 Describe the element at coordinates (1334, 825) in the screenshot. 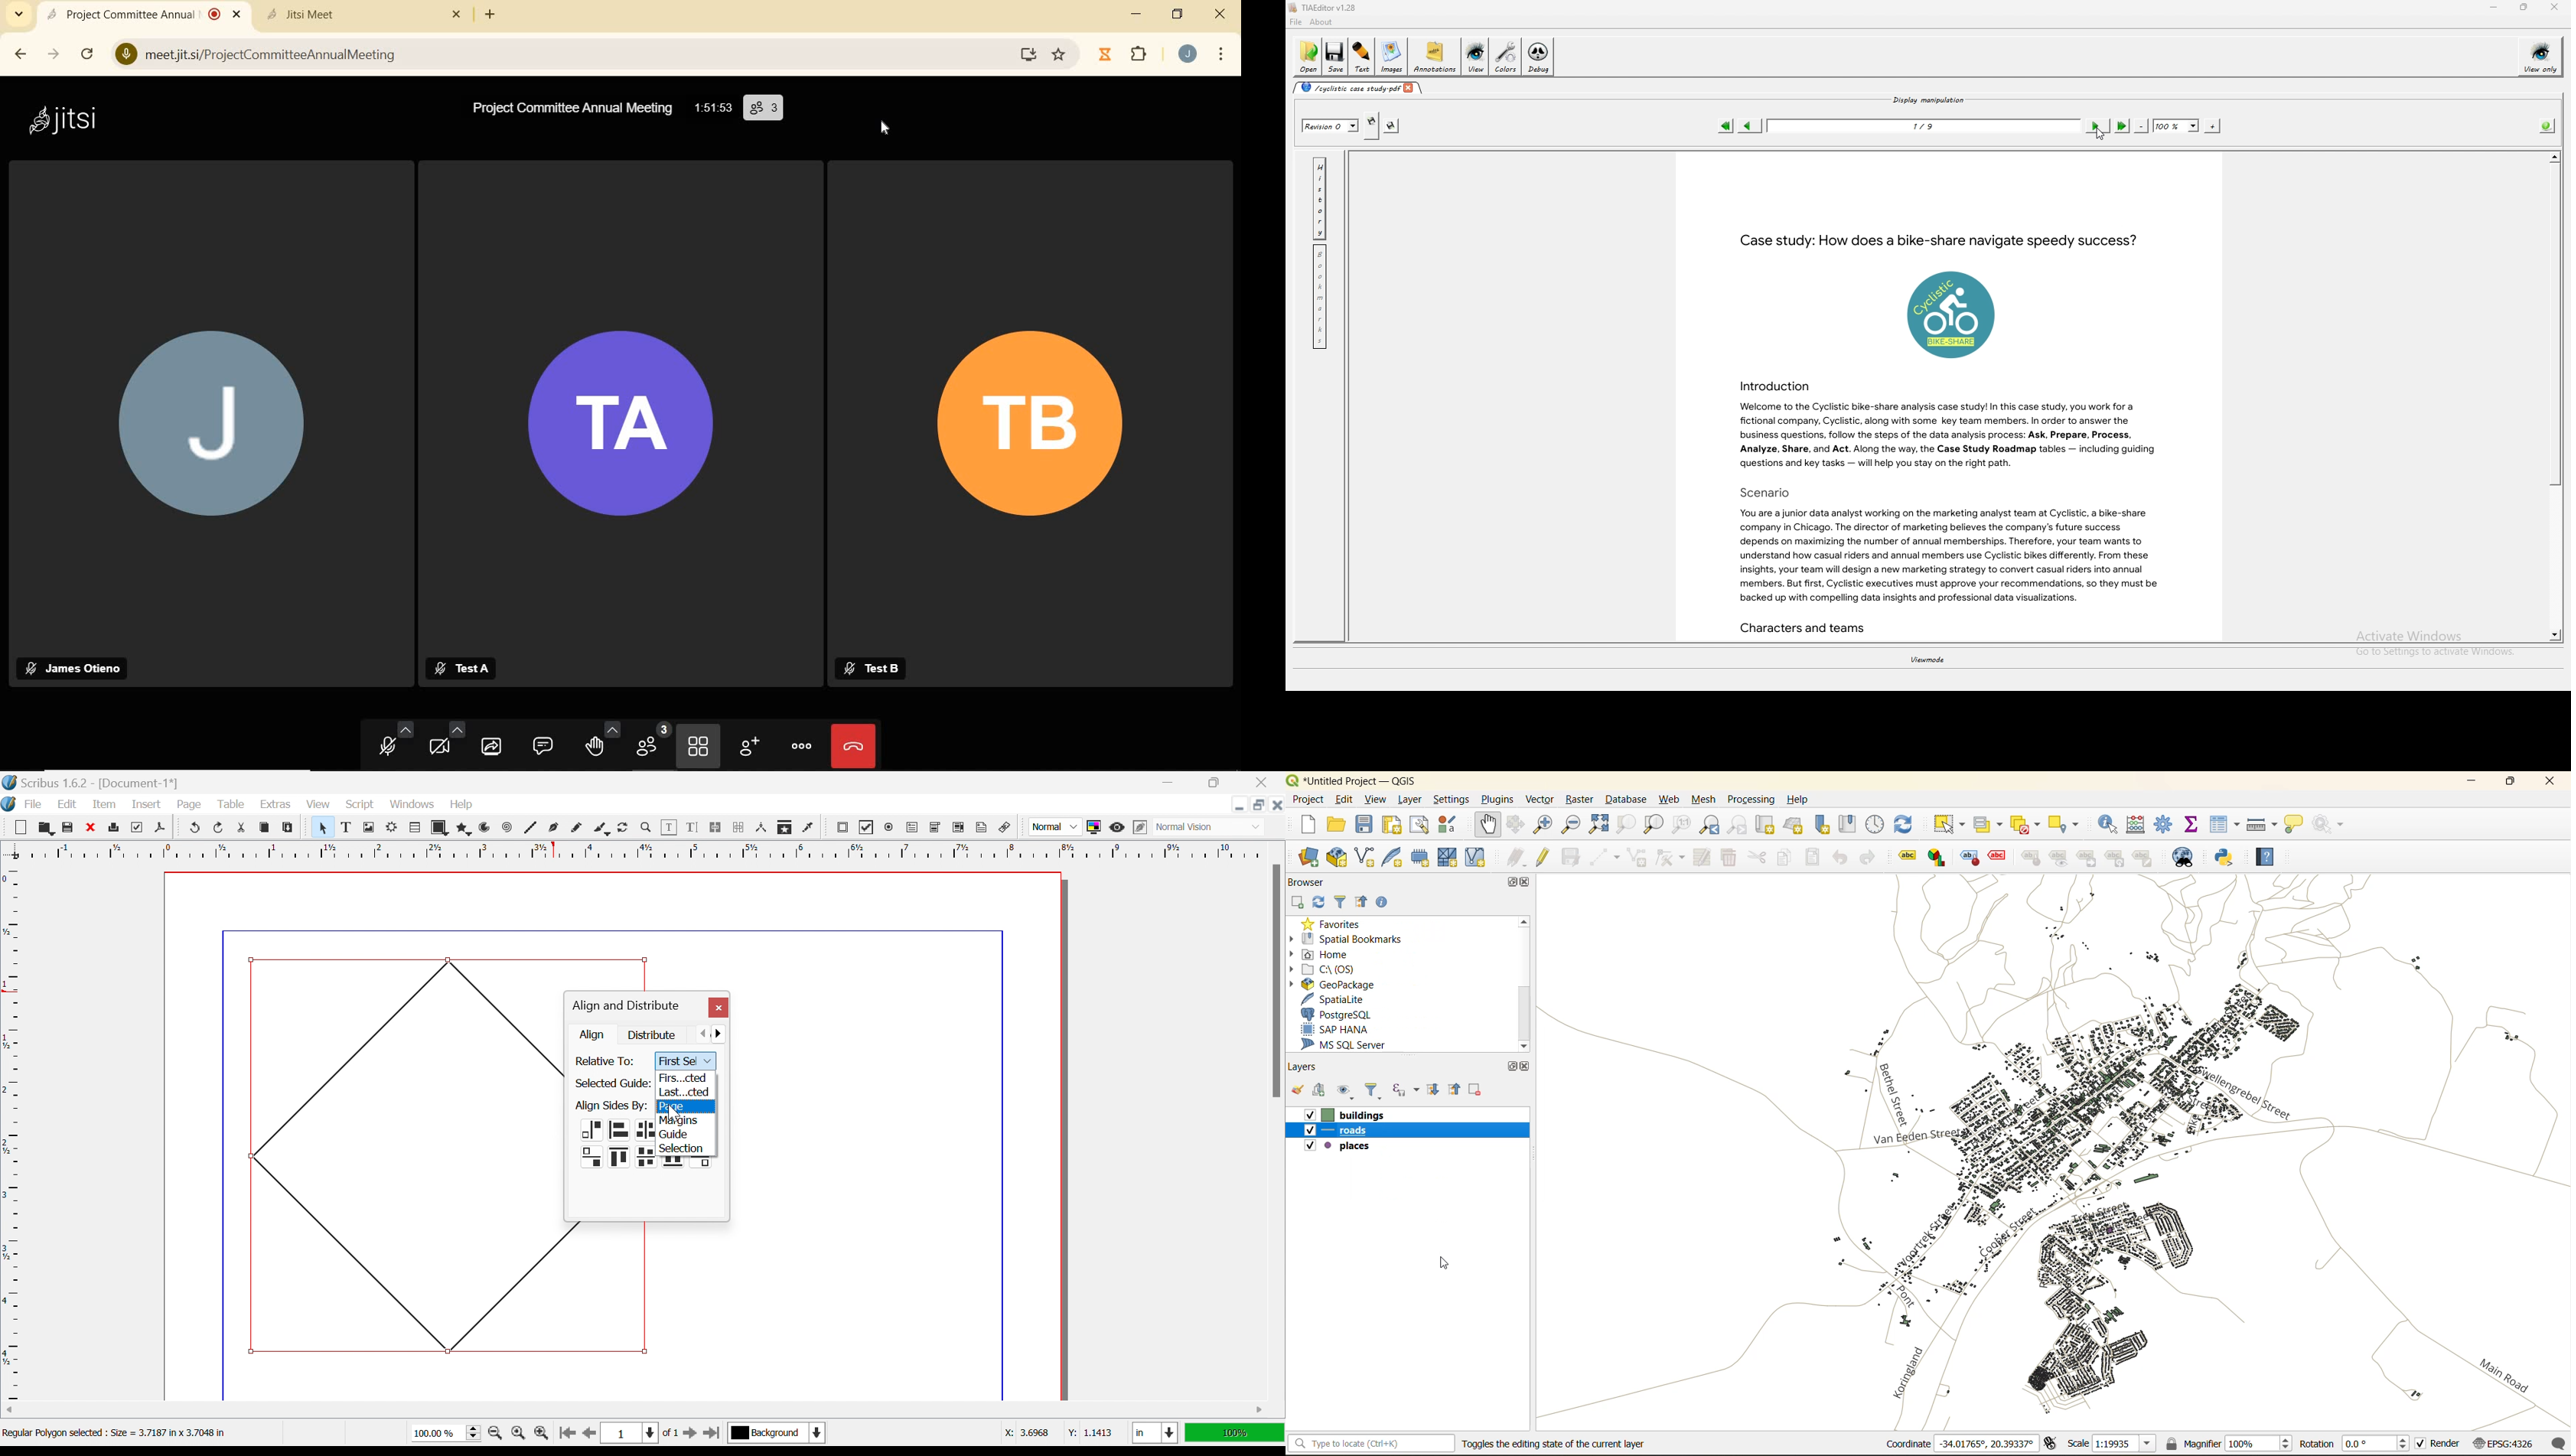

I see `open` at that location.